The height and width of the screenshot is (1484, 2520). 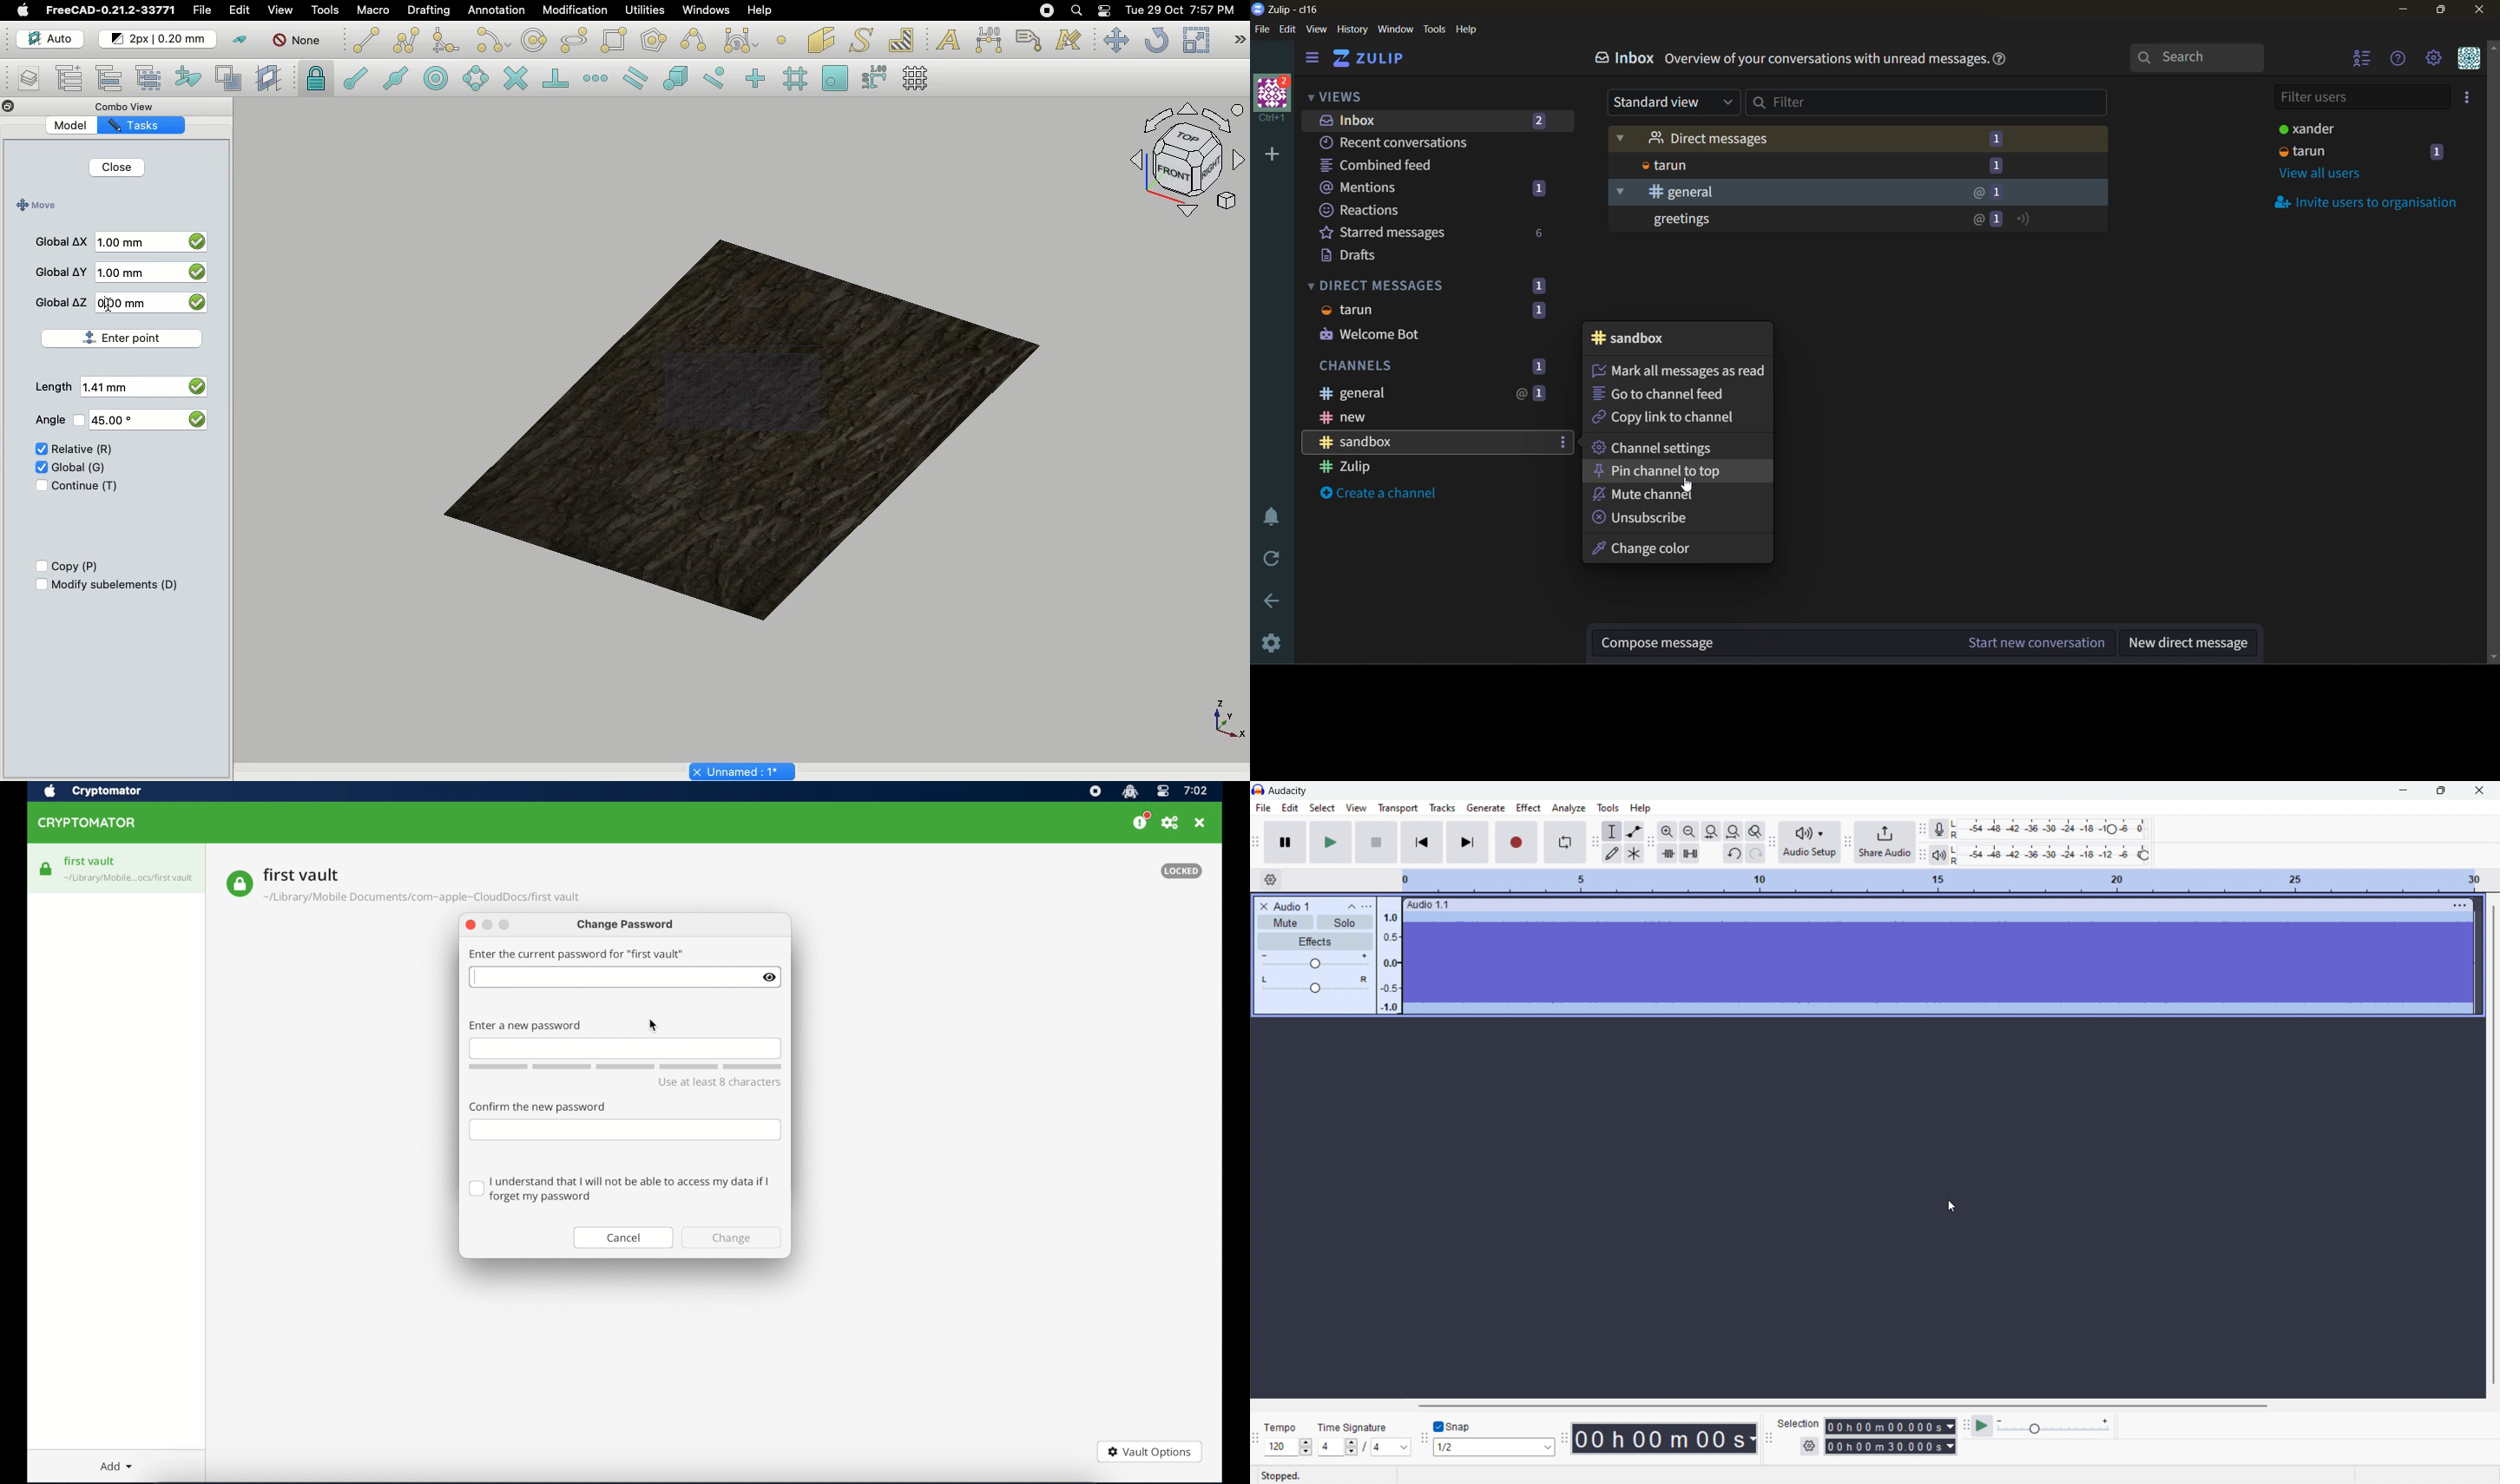 What do you see at coordinates (2441, 791) in the screenshot?
I see `maximize Audacity` at bounding box center [2441, 791].